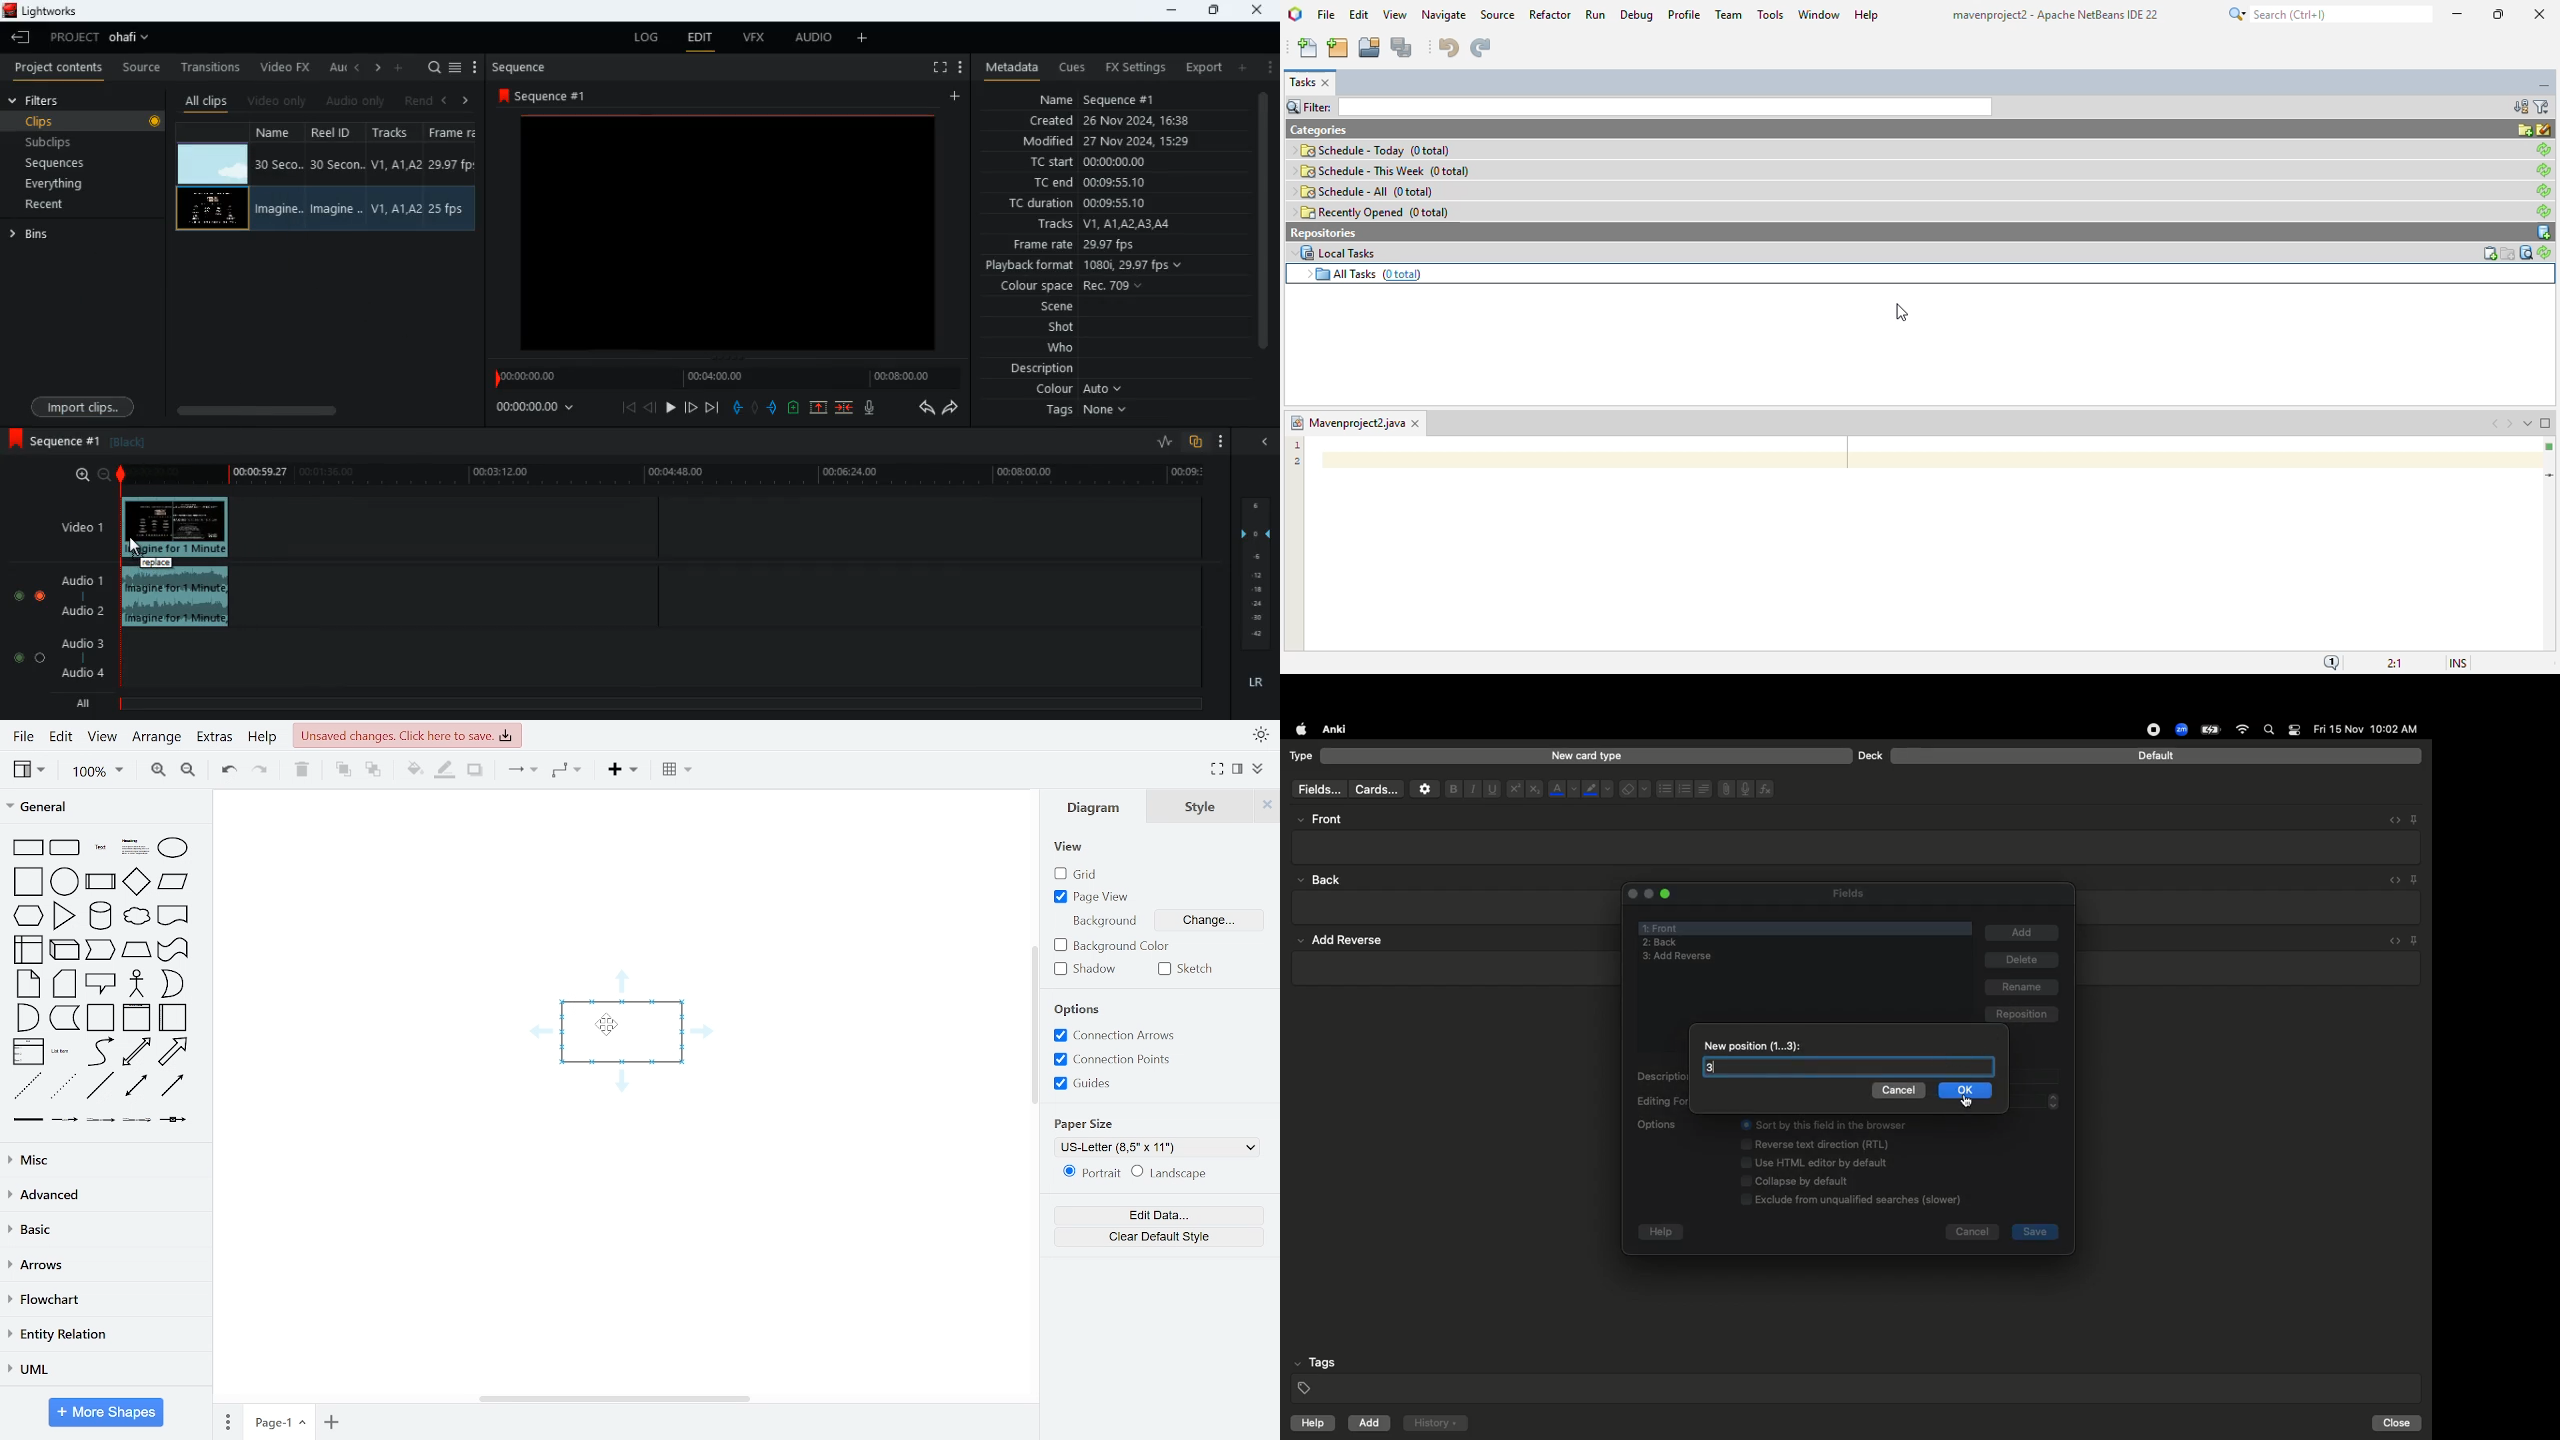 This screenshot has height=1456, width=2576. What do you see at coordinates (133, 442) in the screenshot?
I see `black` at bounding box center [133, 442].